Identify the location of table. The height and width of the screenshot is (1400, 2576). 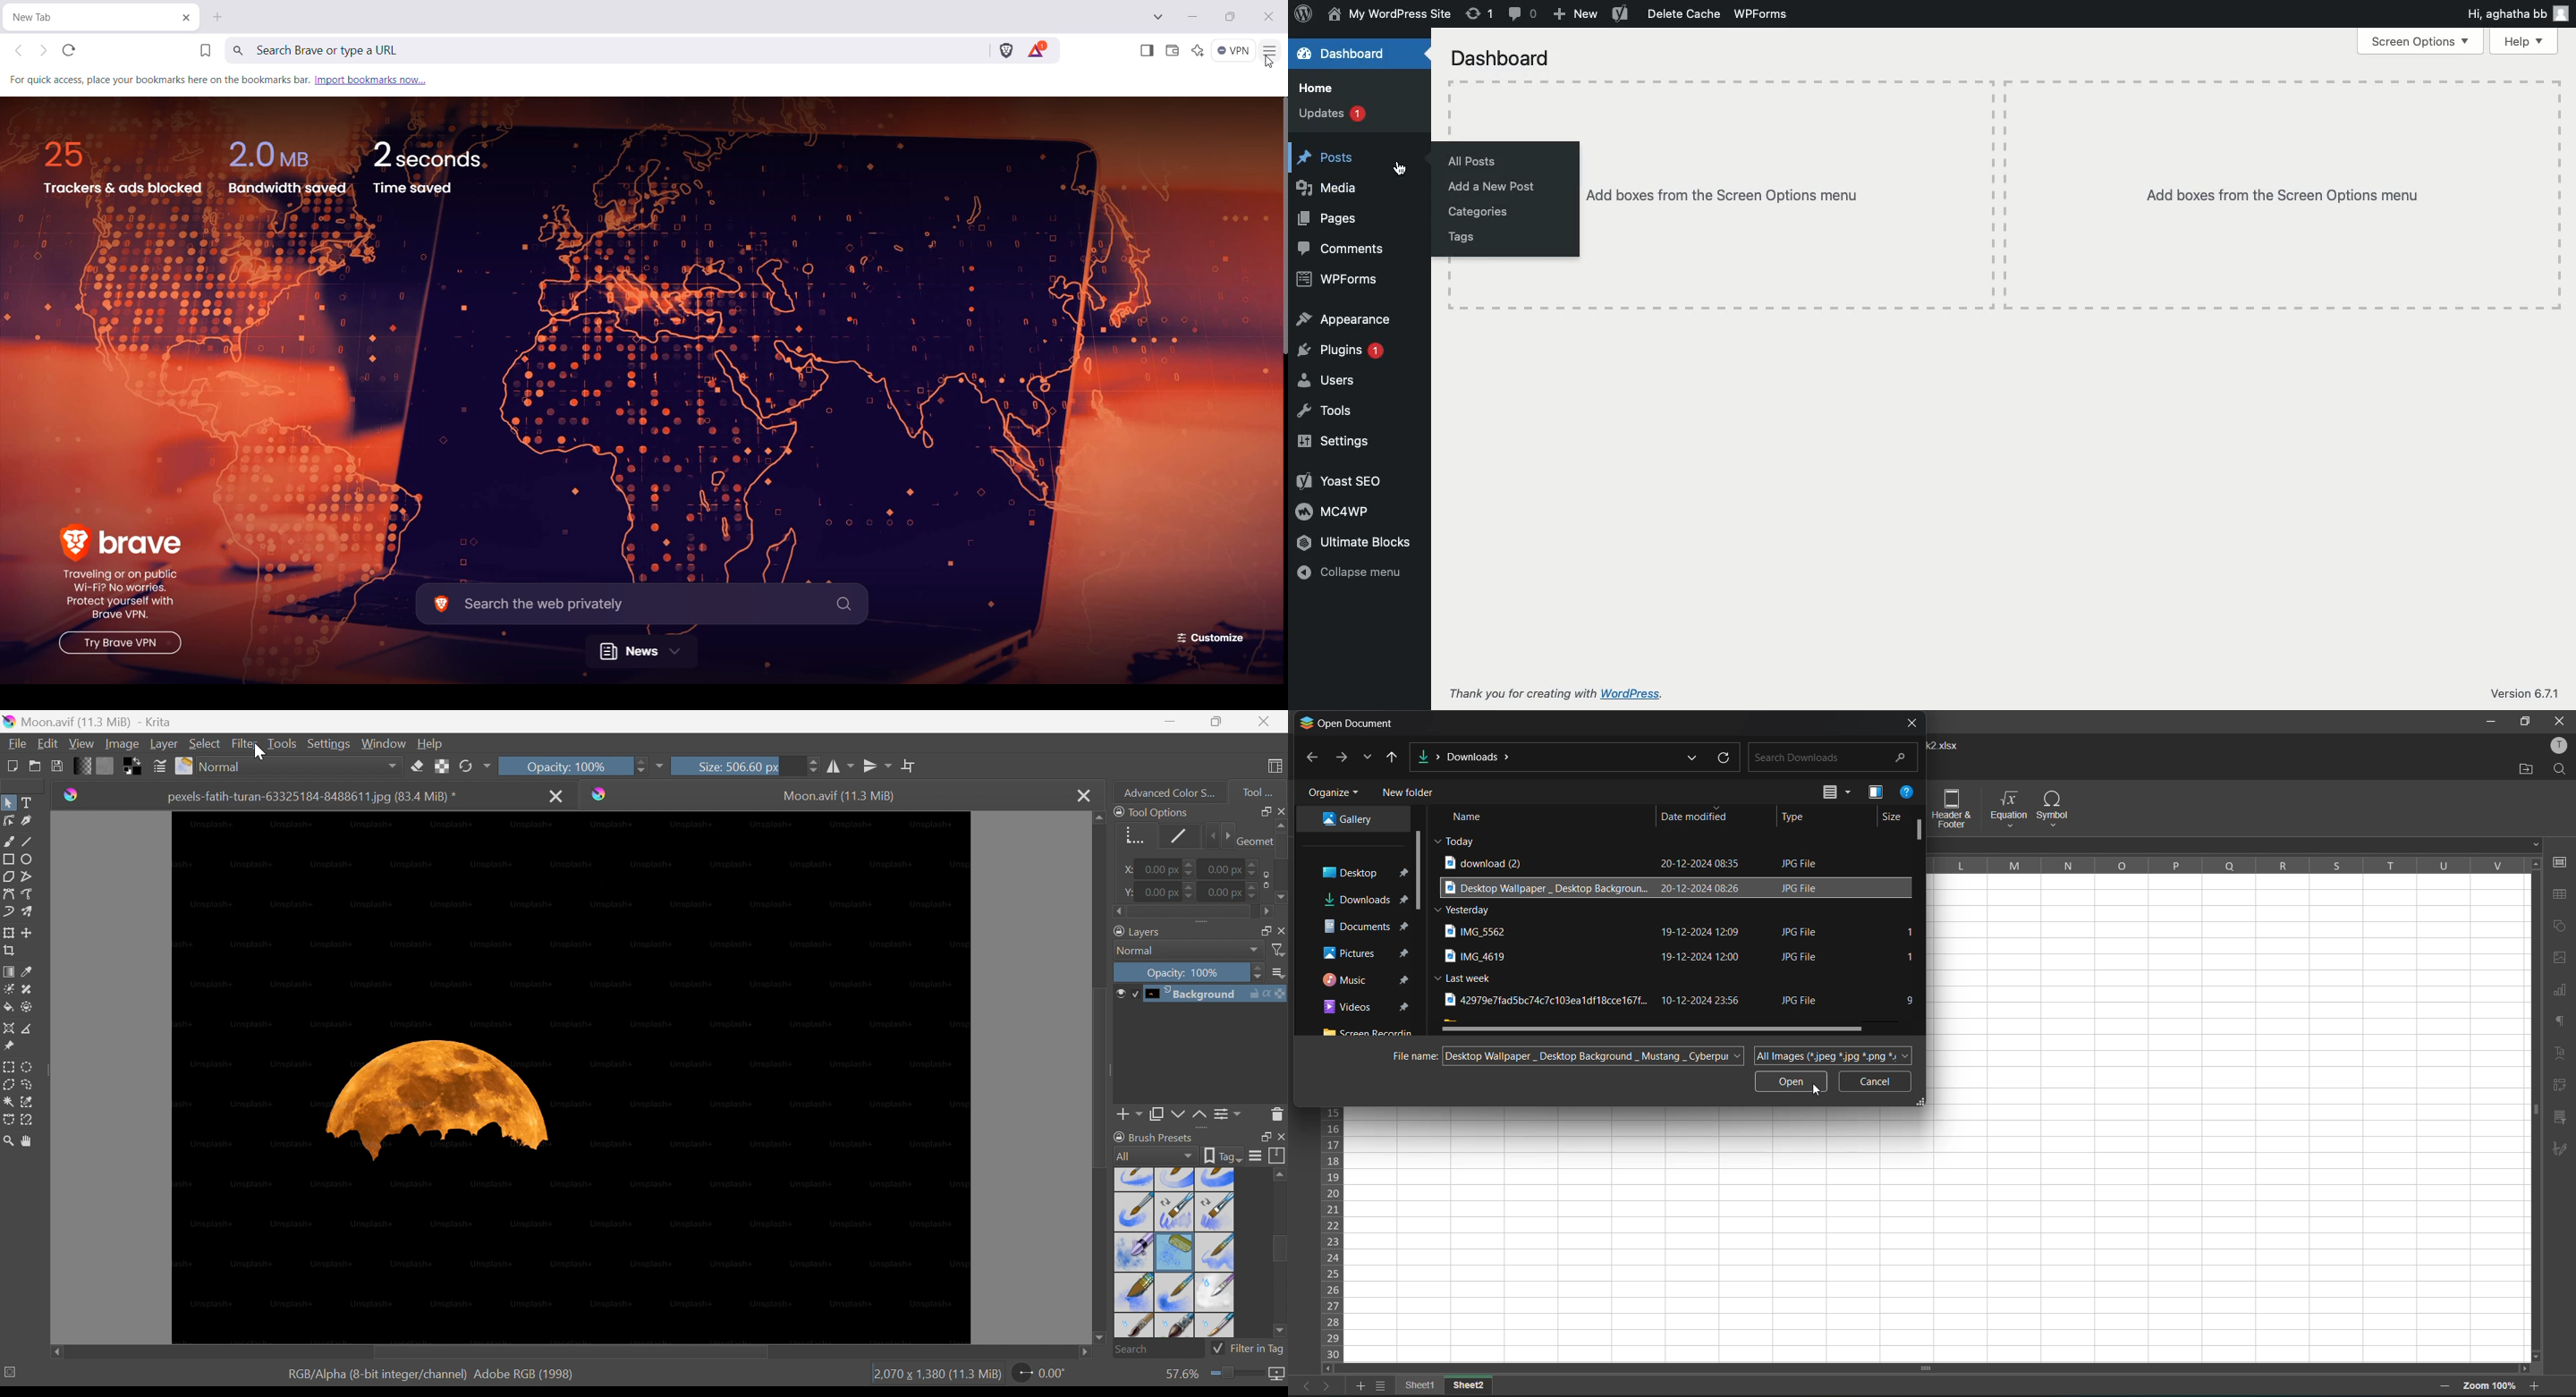
(2561, 894).